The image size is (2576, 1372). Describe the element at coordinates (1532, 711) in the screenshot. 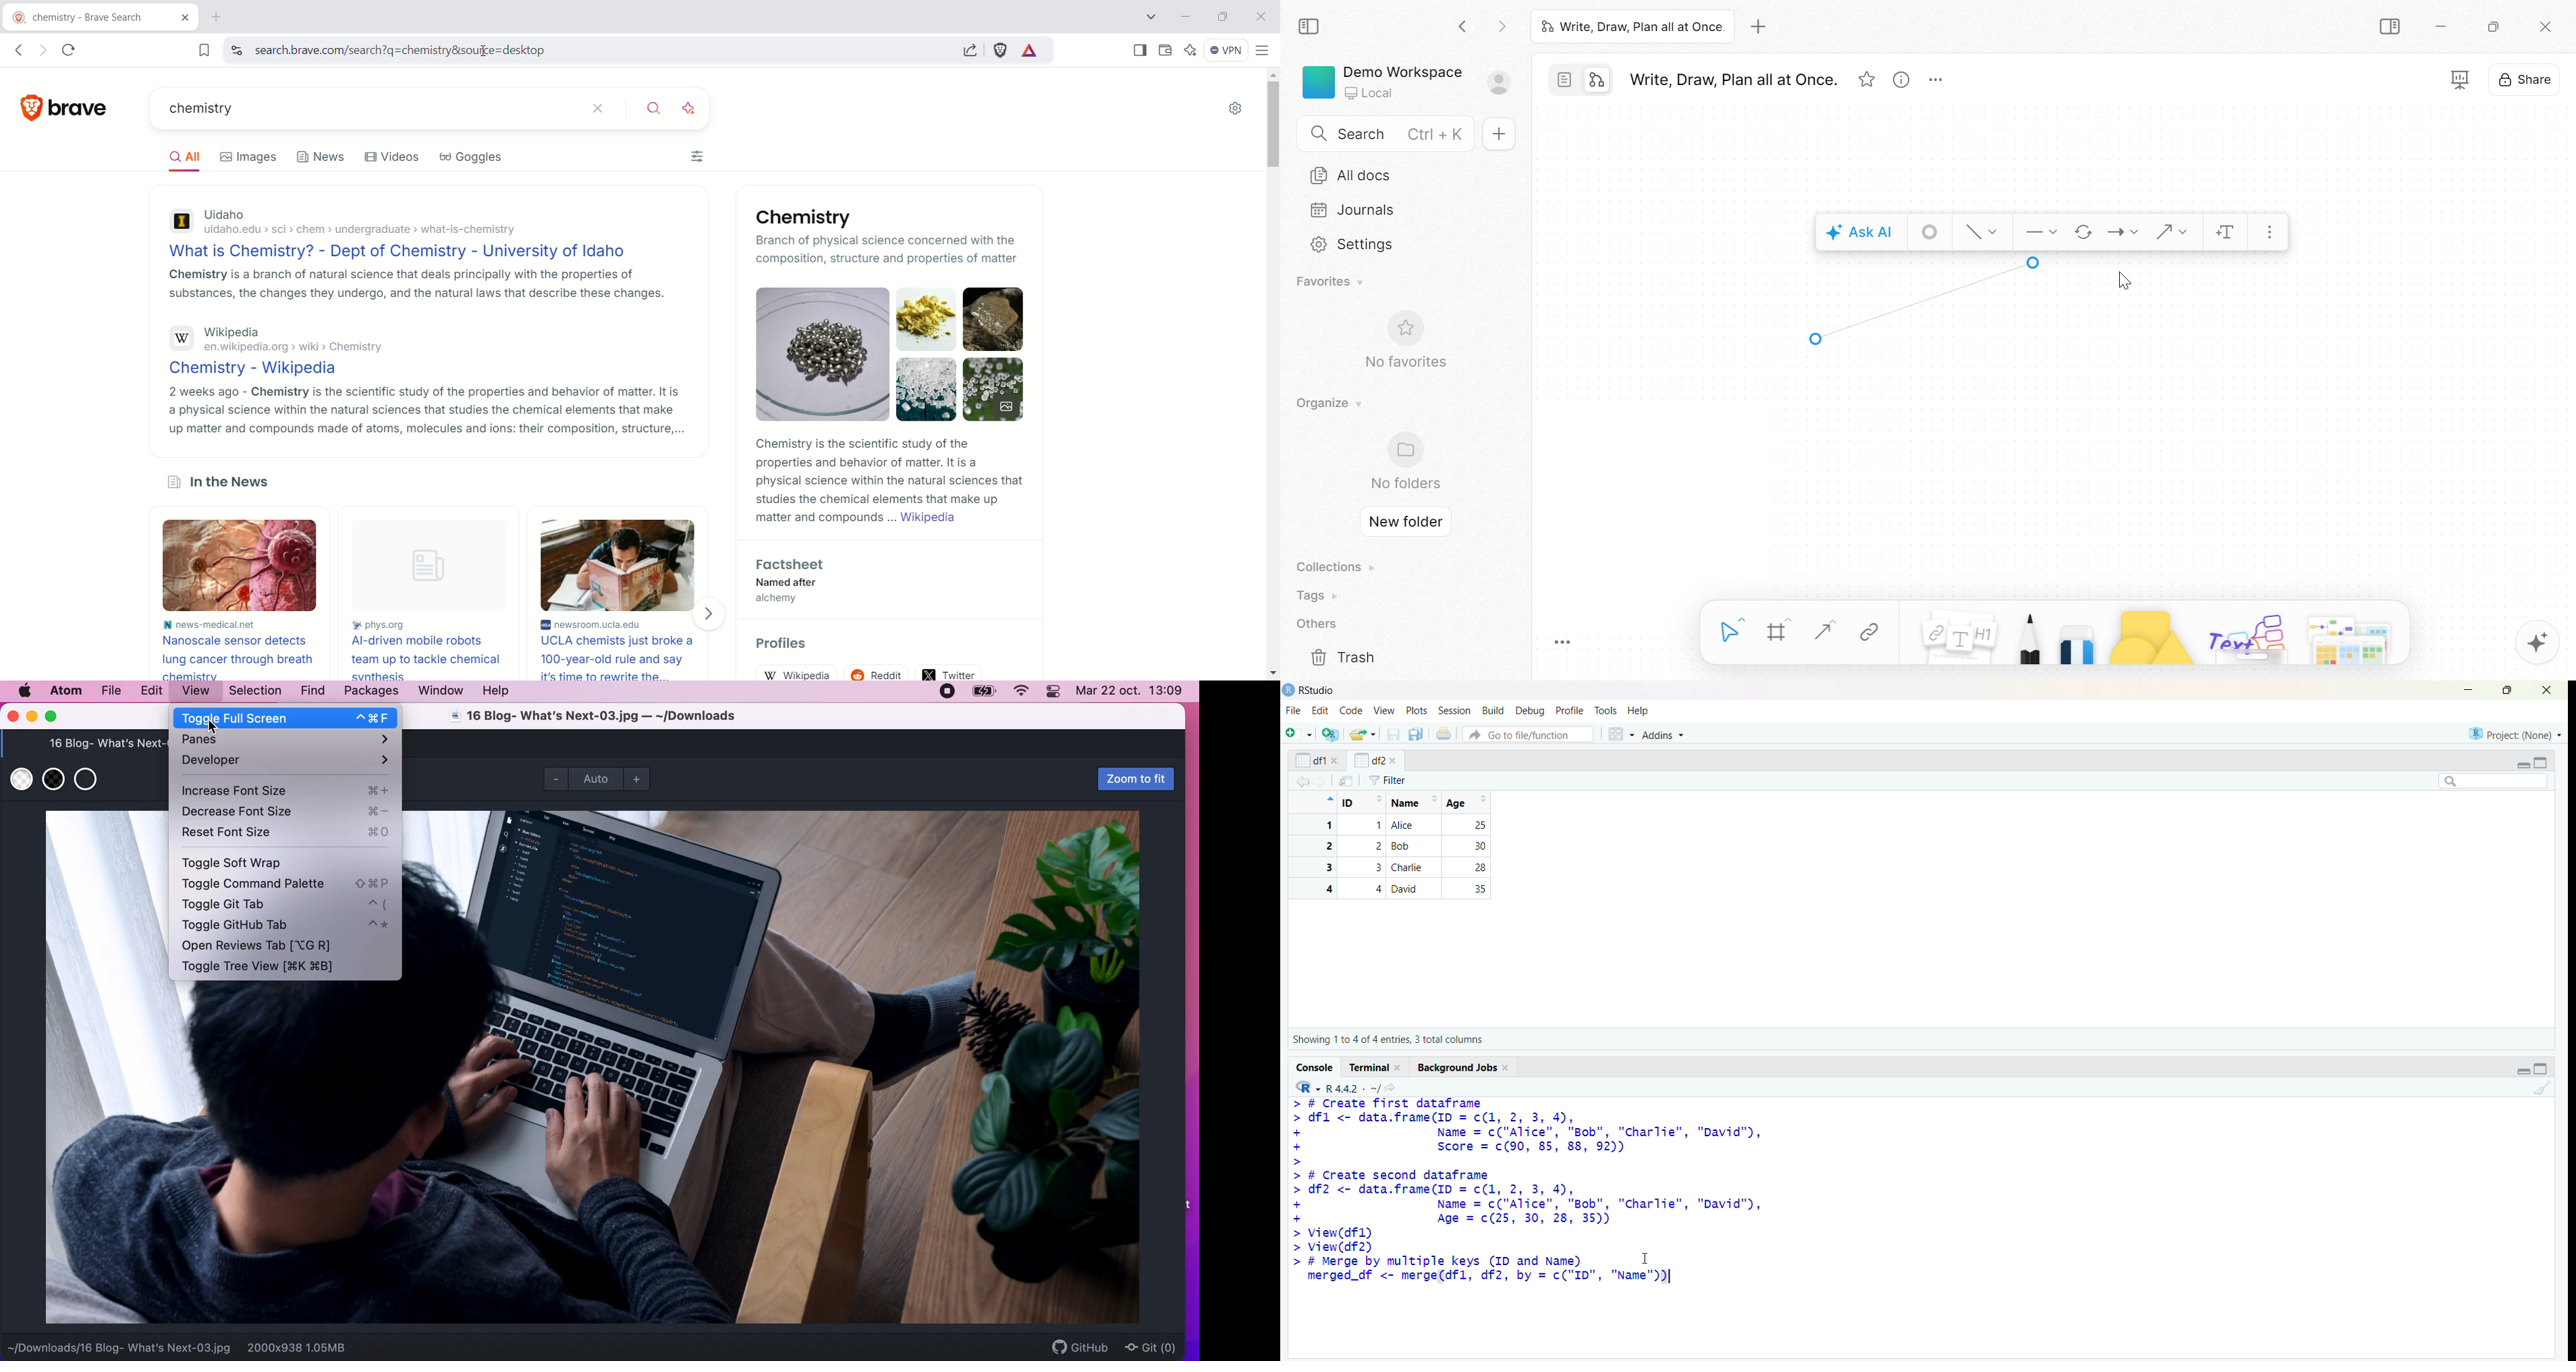

I see `debug` at that location.